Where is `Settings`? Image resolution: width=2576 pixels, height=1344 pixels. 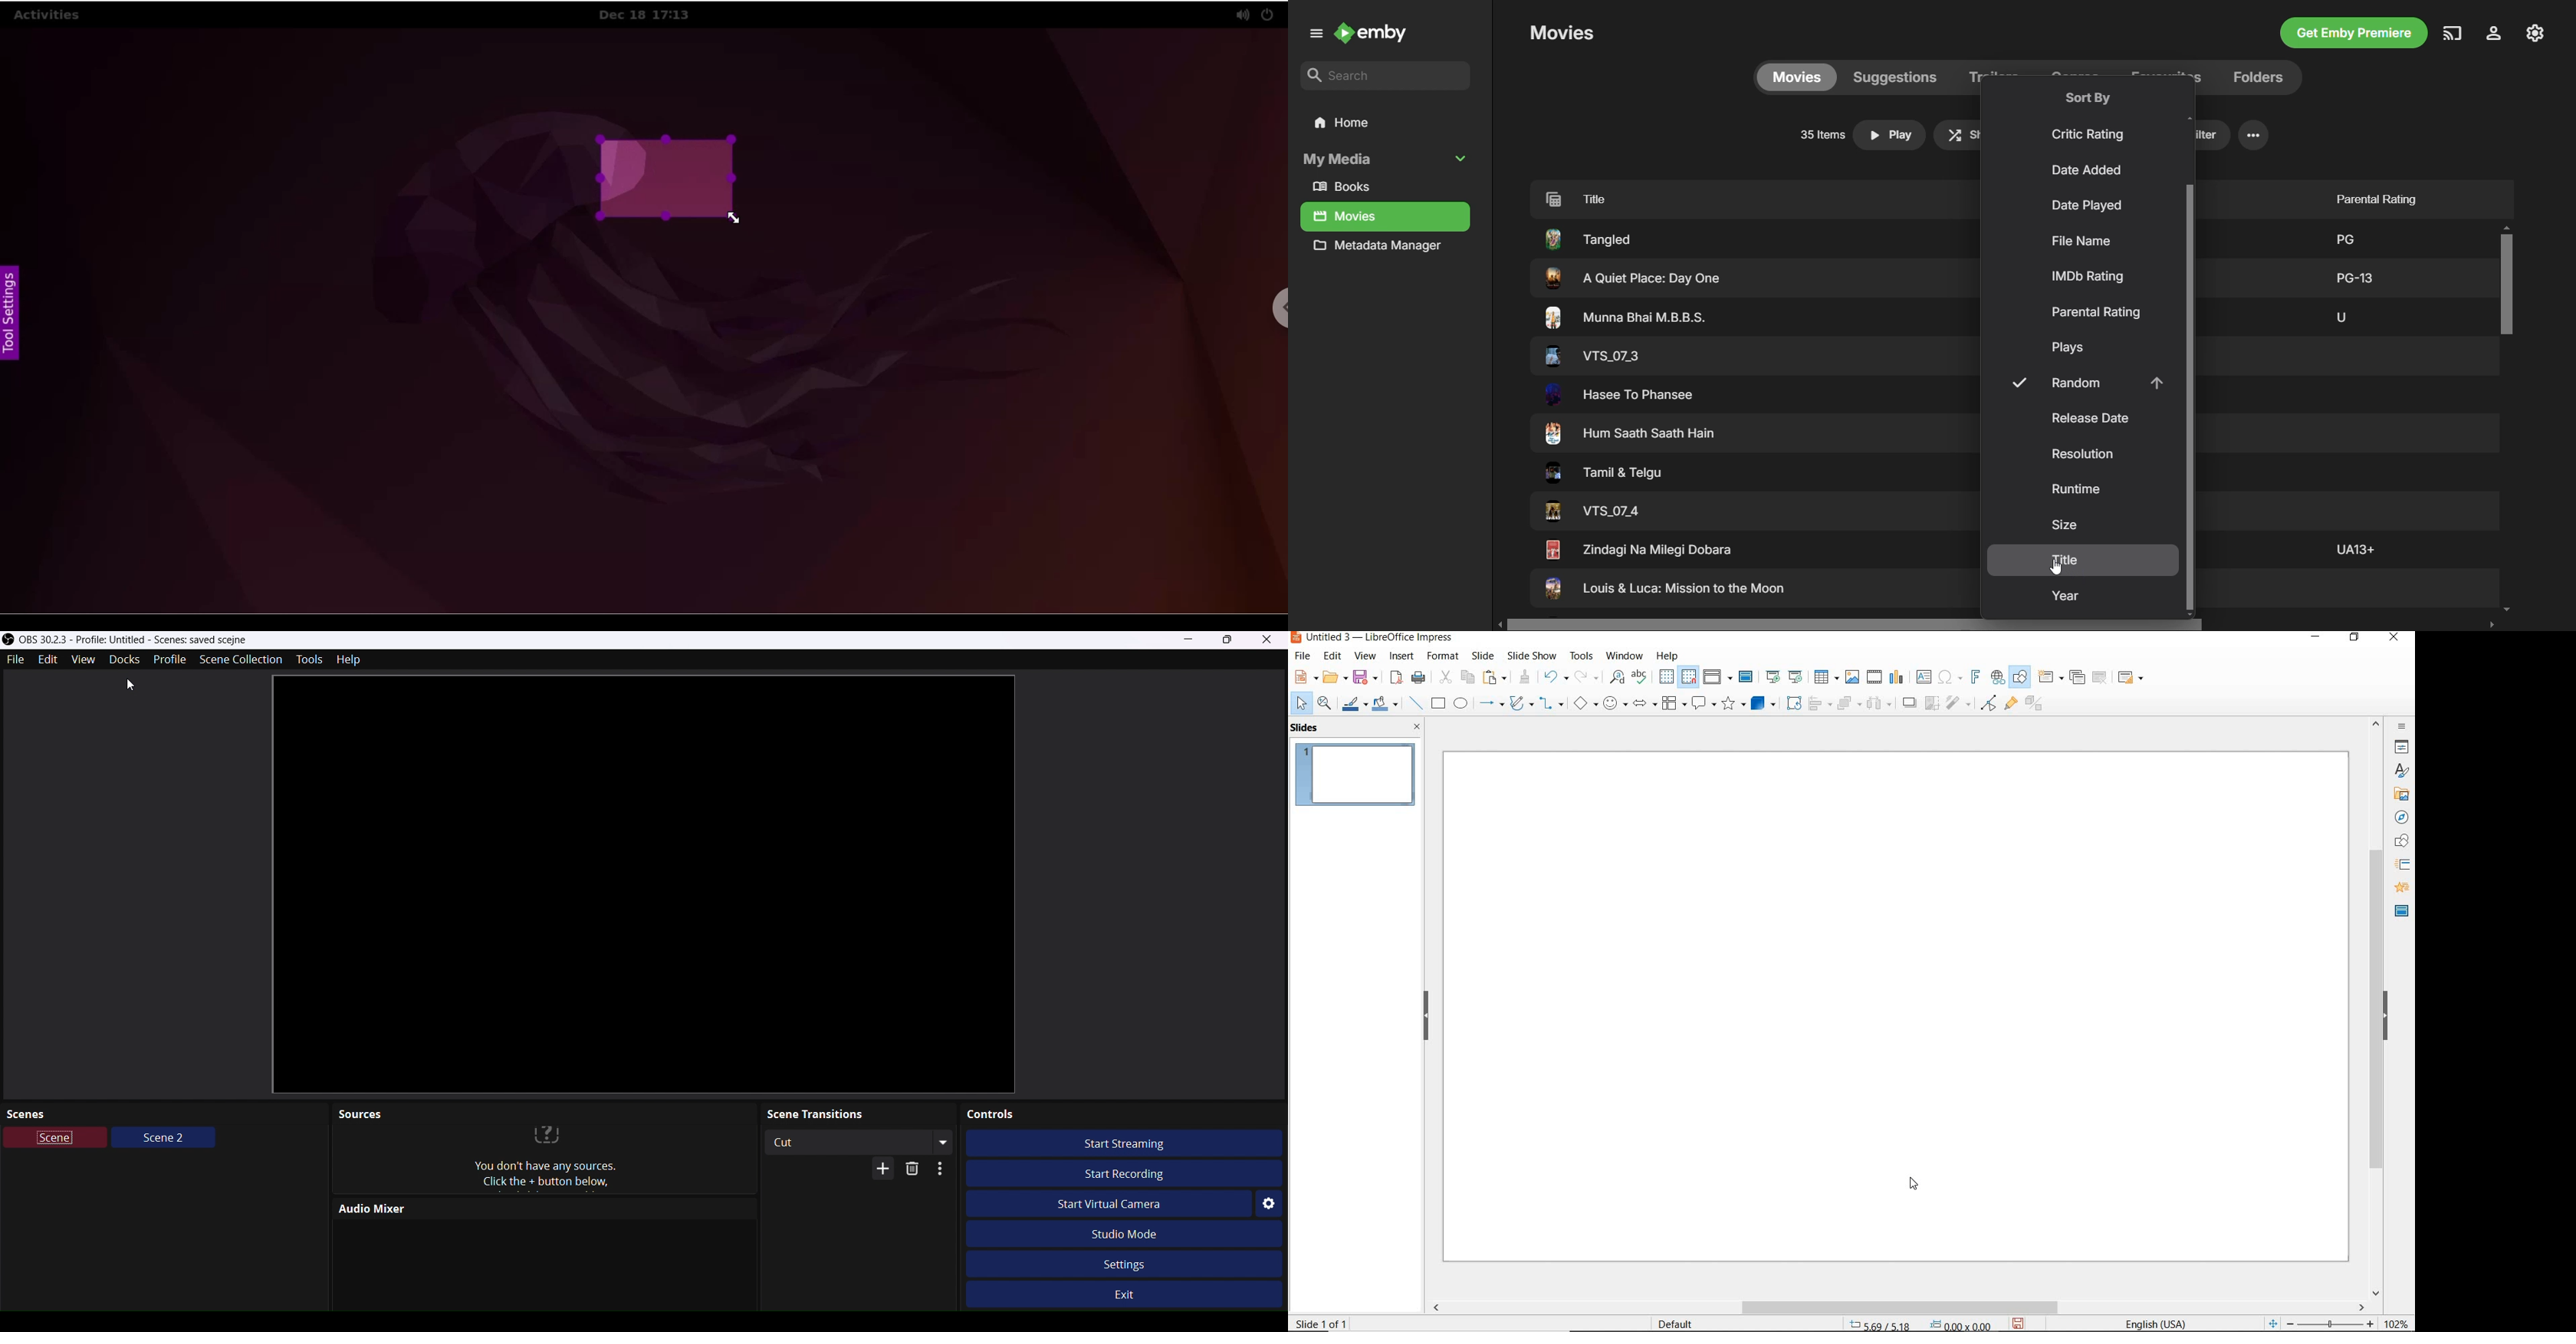 Settings is located at coordinates (1268, 1204).